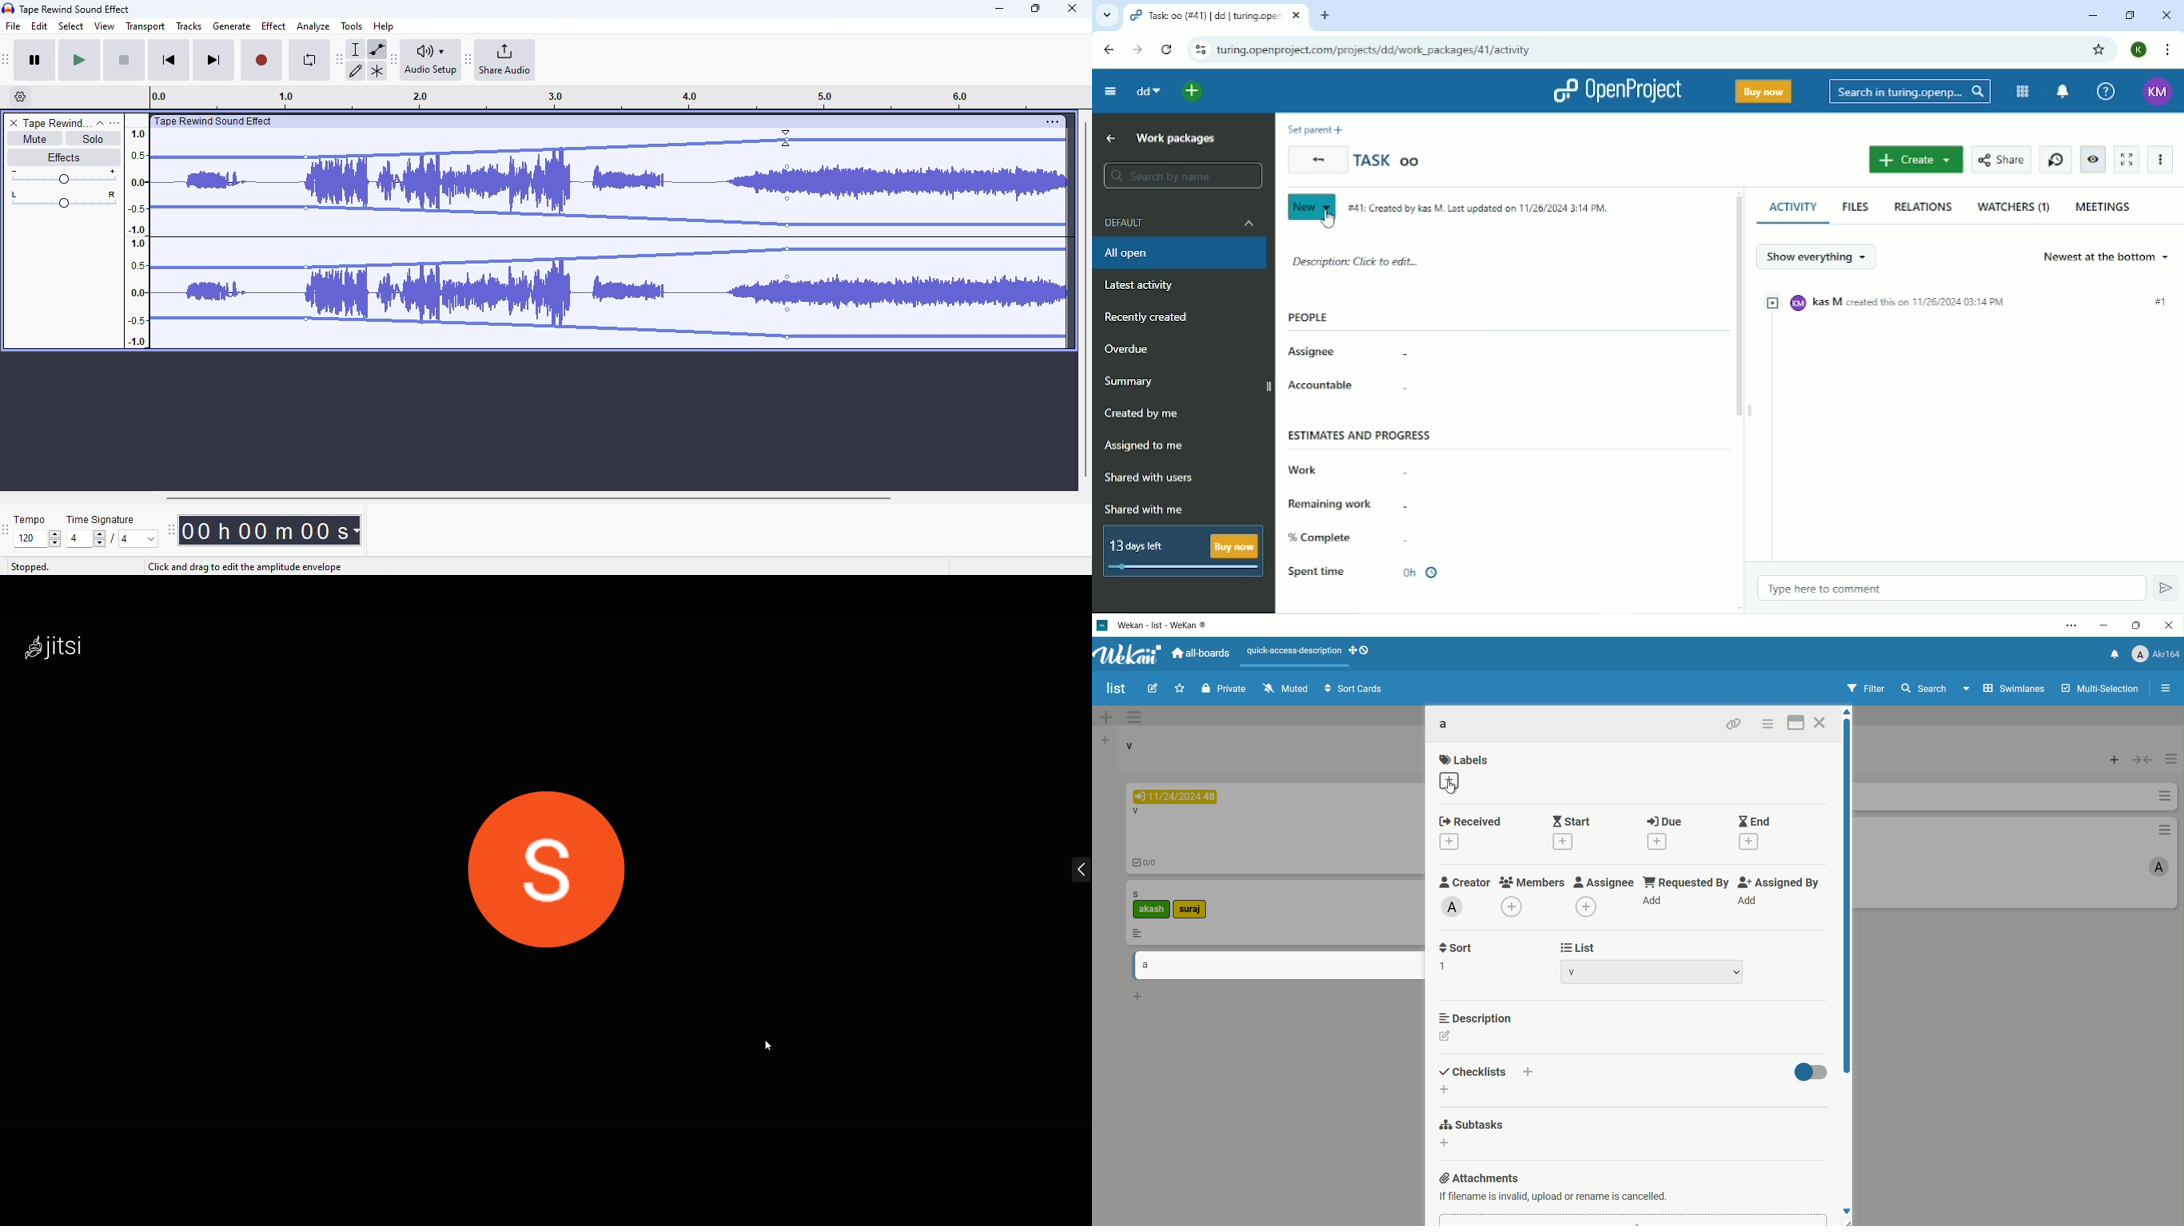 This screenshot has width=2184, height=1232. I want to click on close app, so click(2170, 628).